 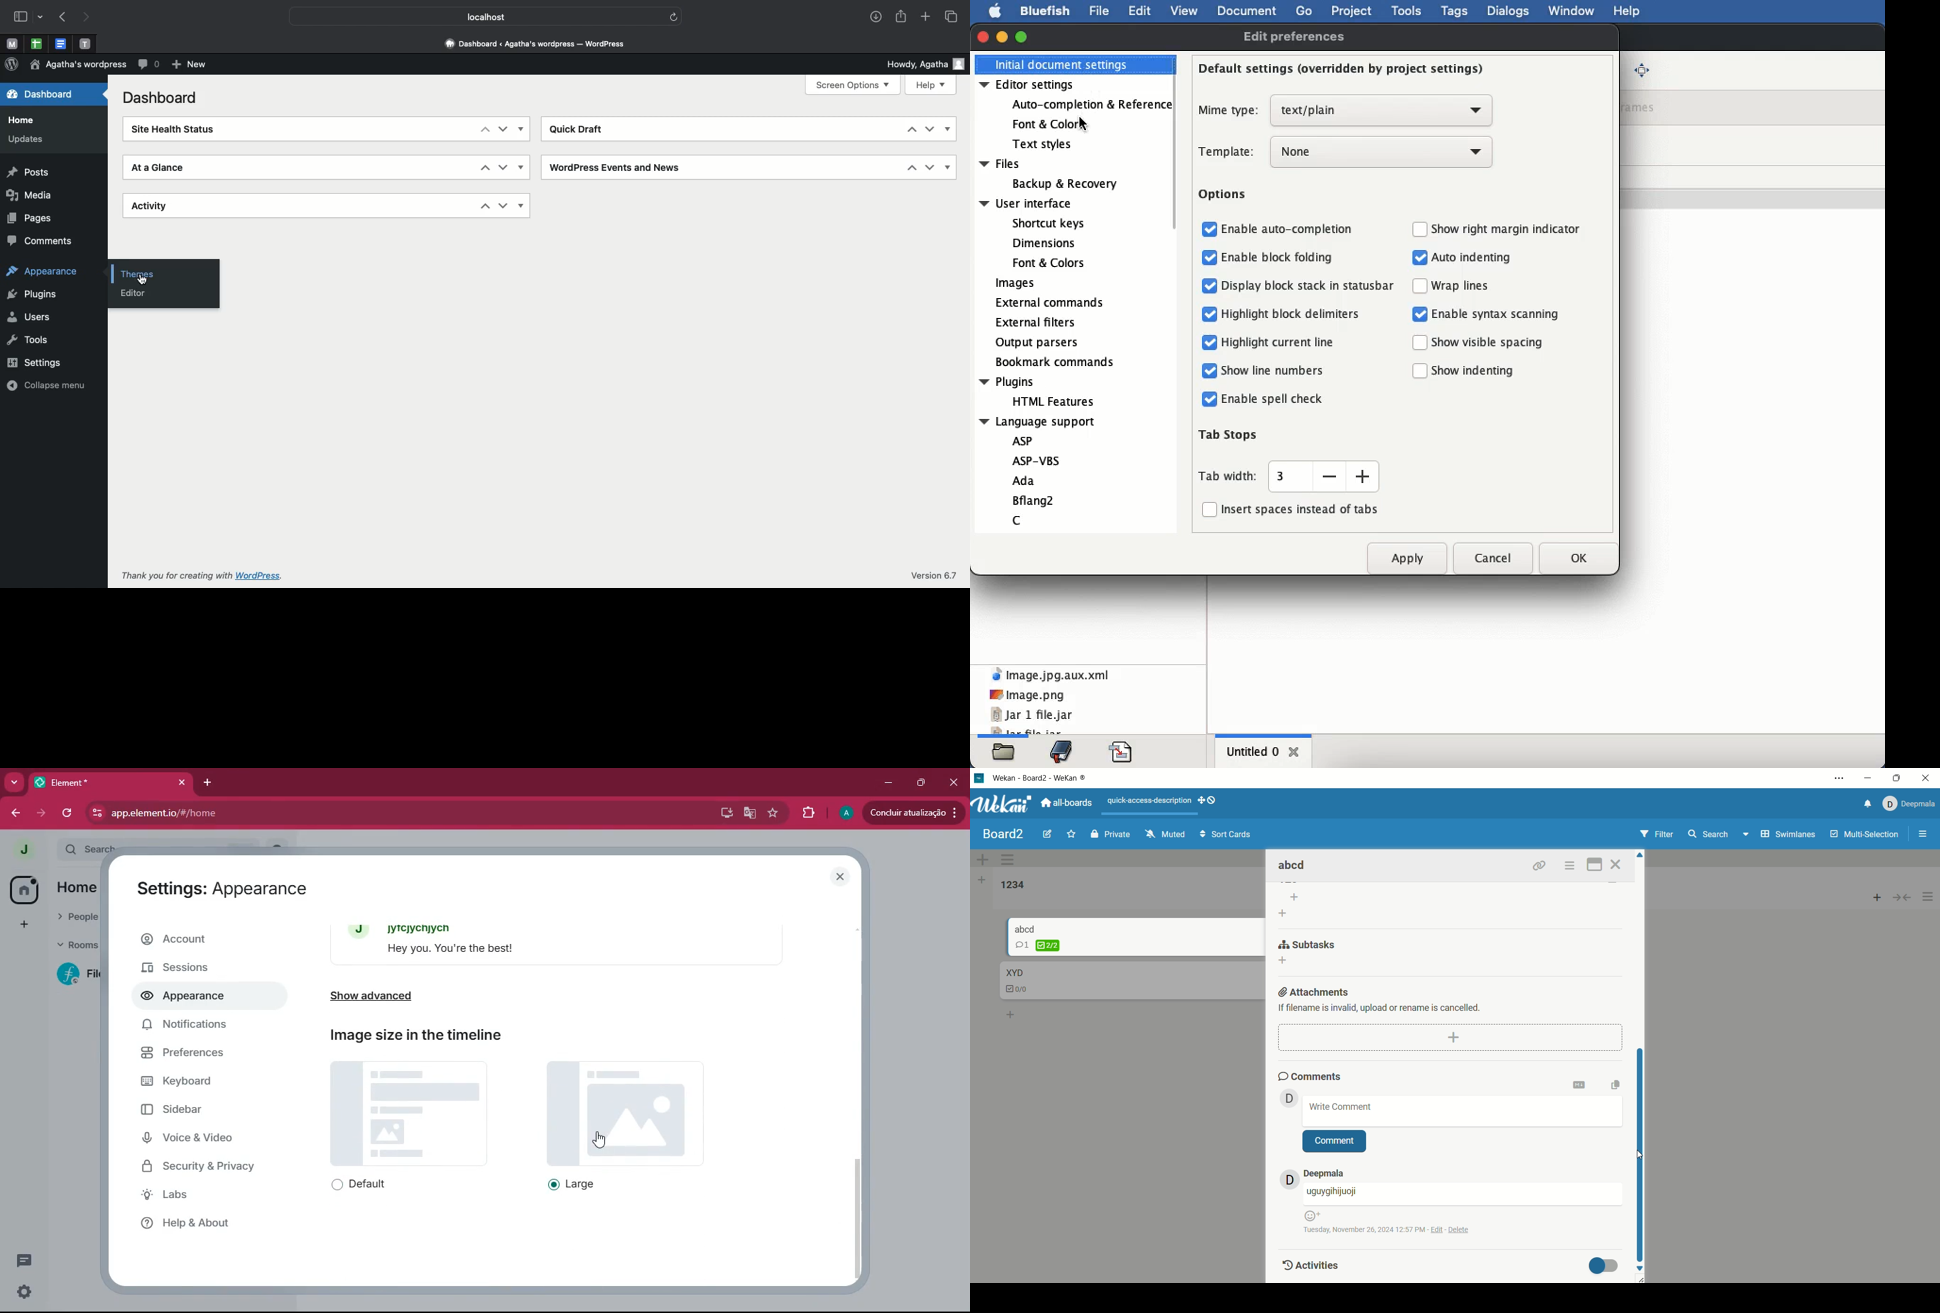 What do you see at coordinates (201, 967) in the screenshot?
I see `sessions` at bounding box center [201, 967].